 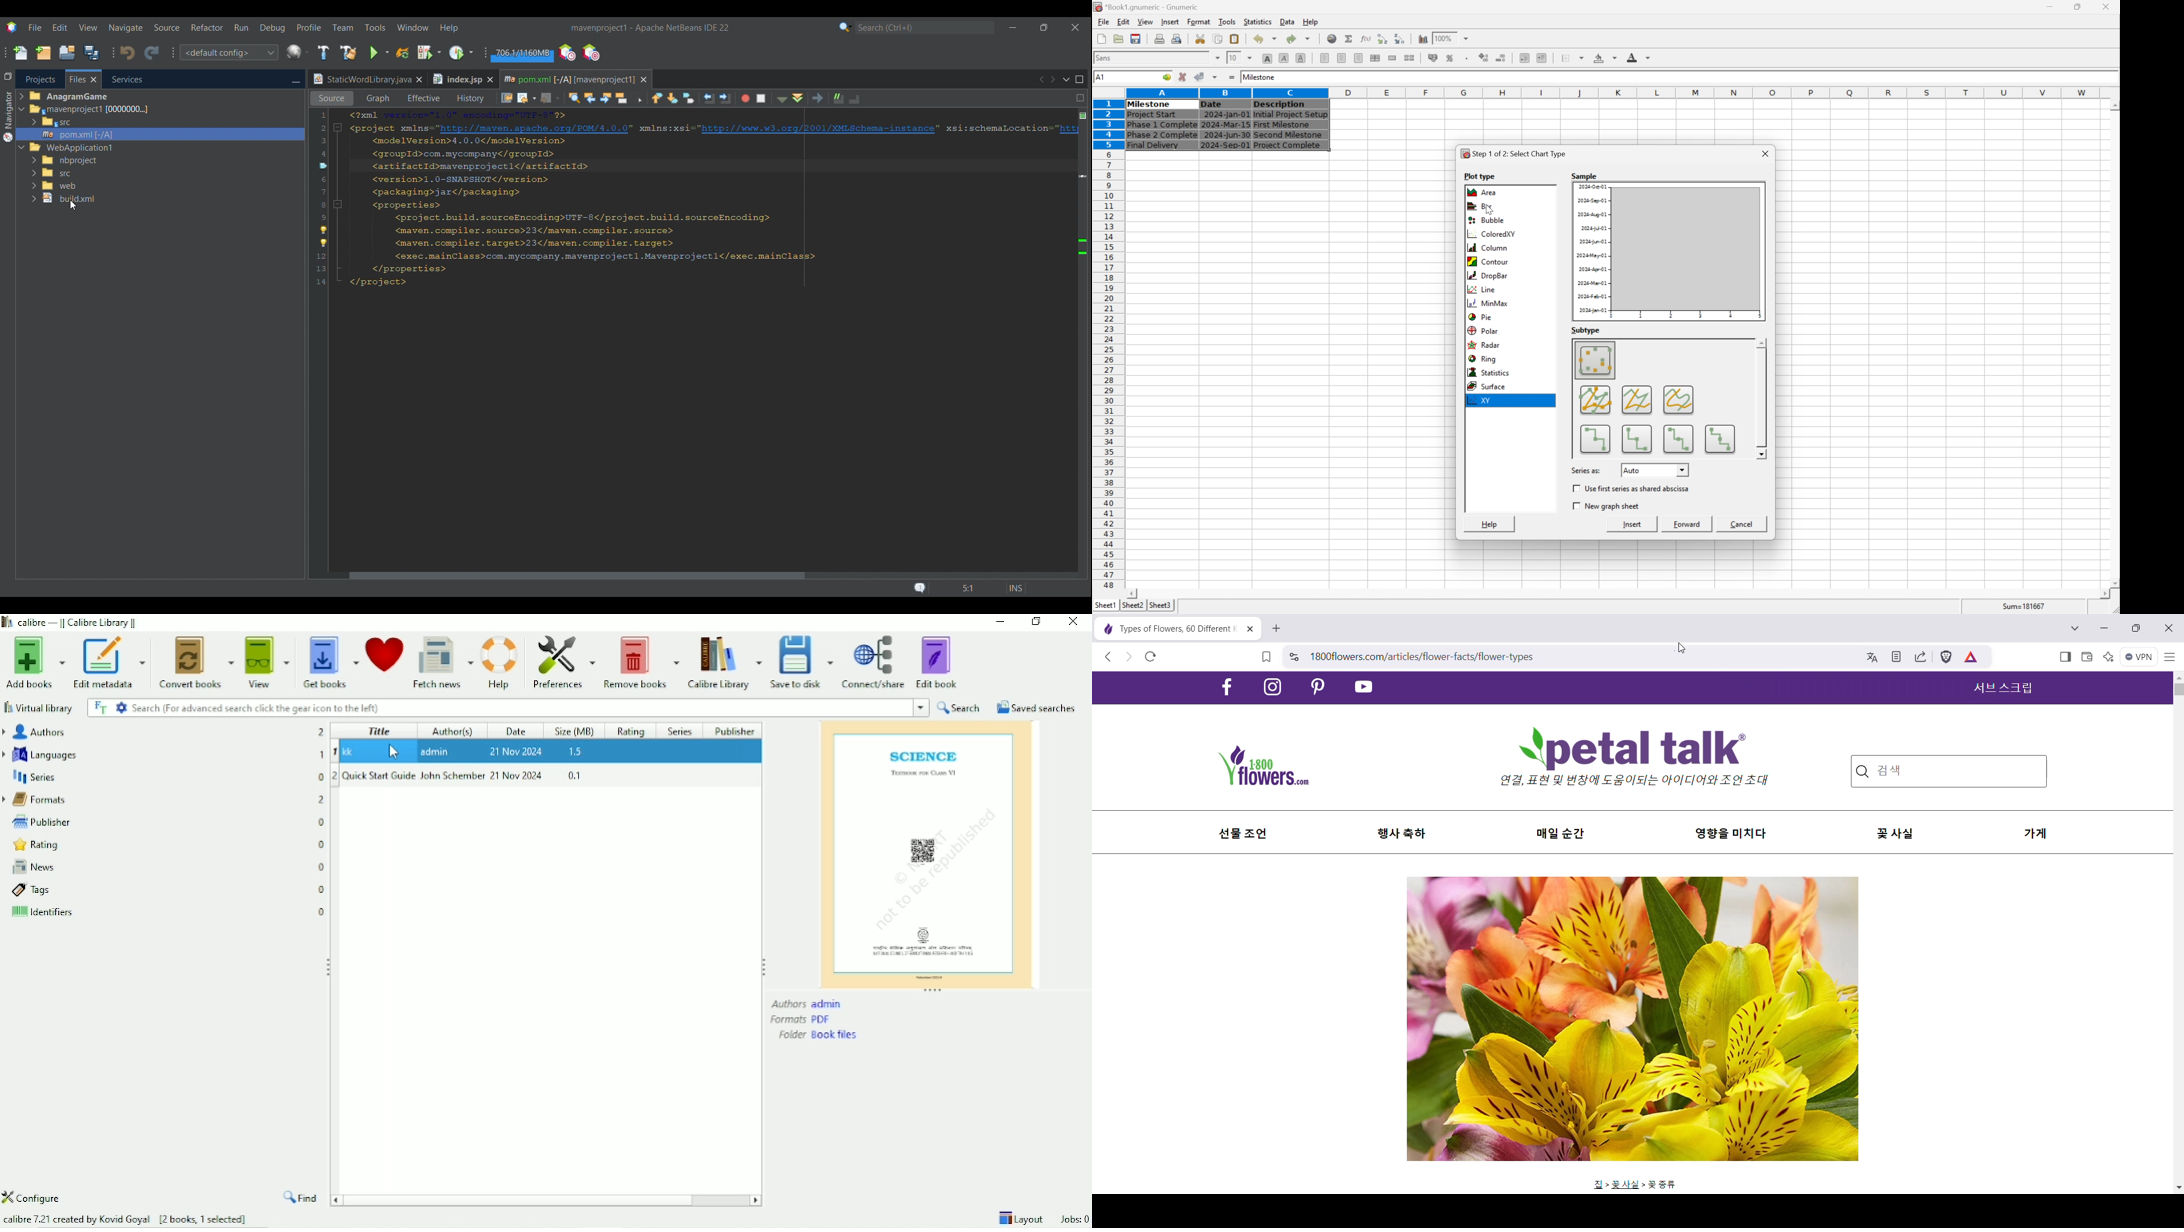 What do you see at coordinates (1251, 57) in the screenshot?
I see `drop down` at bounding box center [1251, 57].